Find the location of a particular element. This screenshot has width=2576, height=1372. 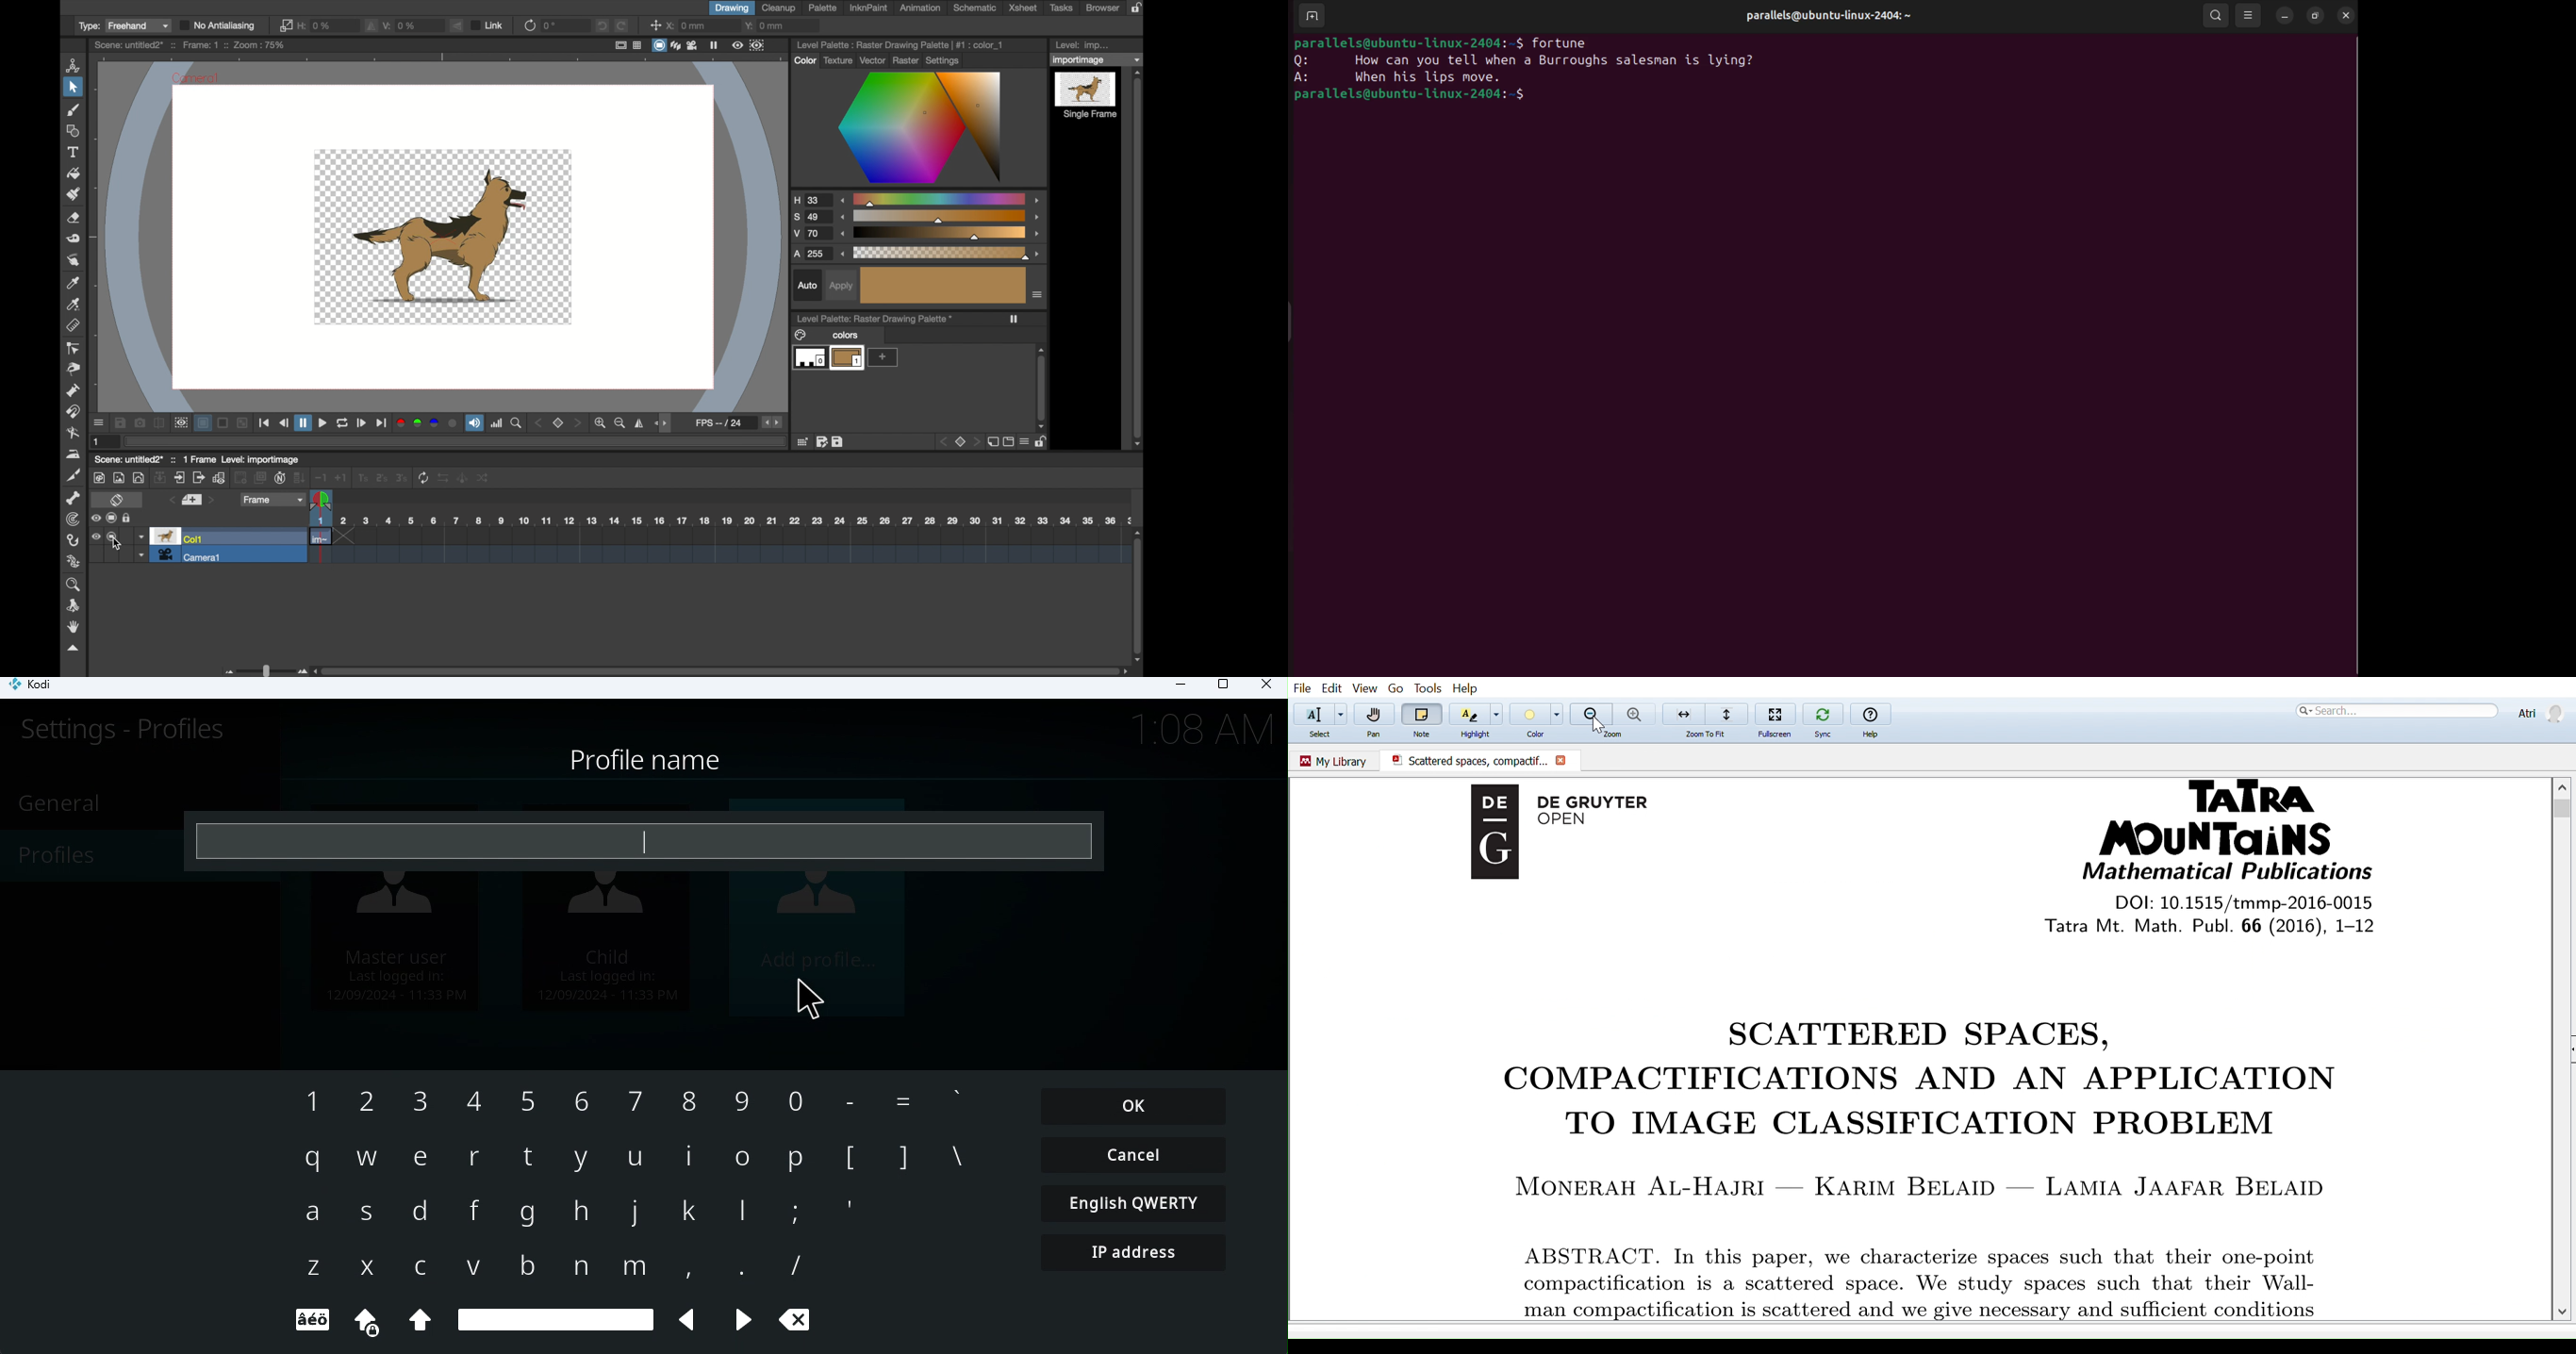

Search is located at coordinates (2395, 711).